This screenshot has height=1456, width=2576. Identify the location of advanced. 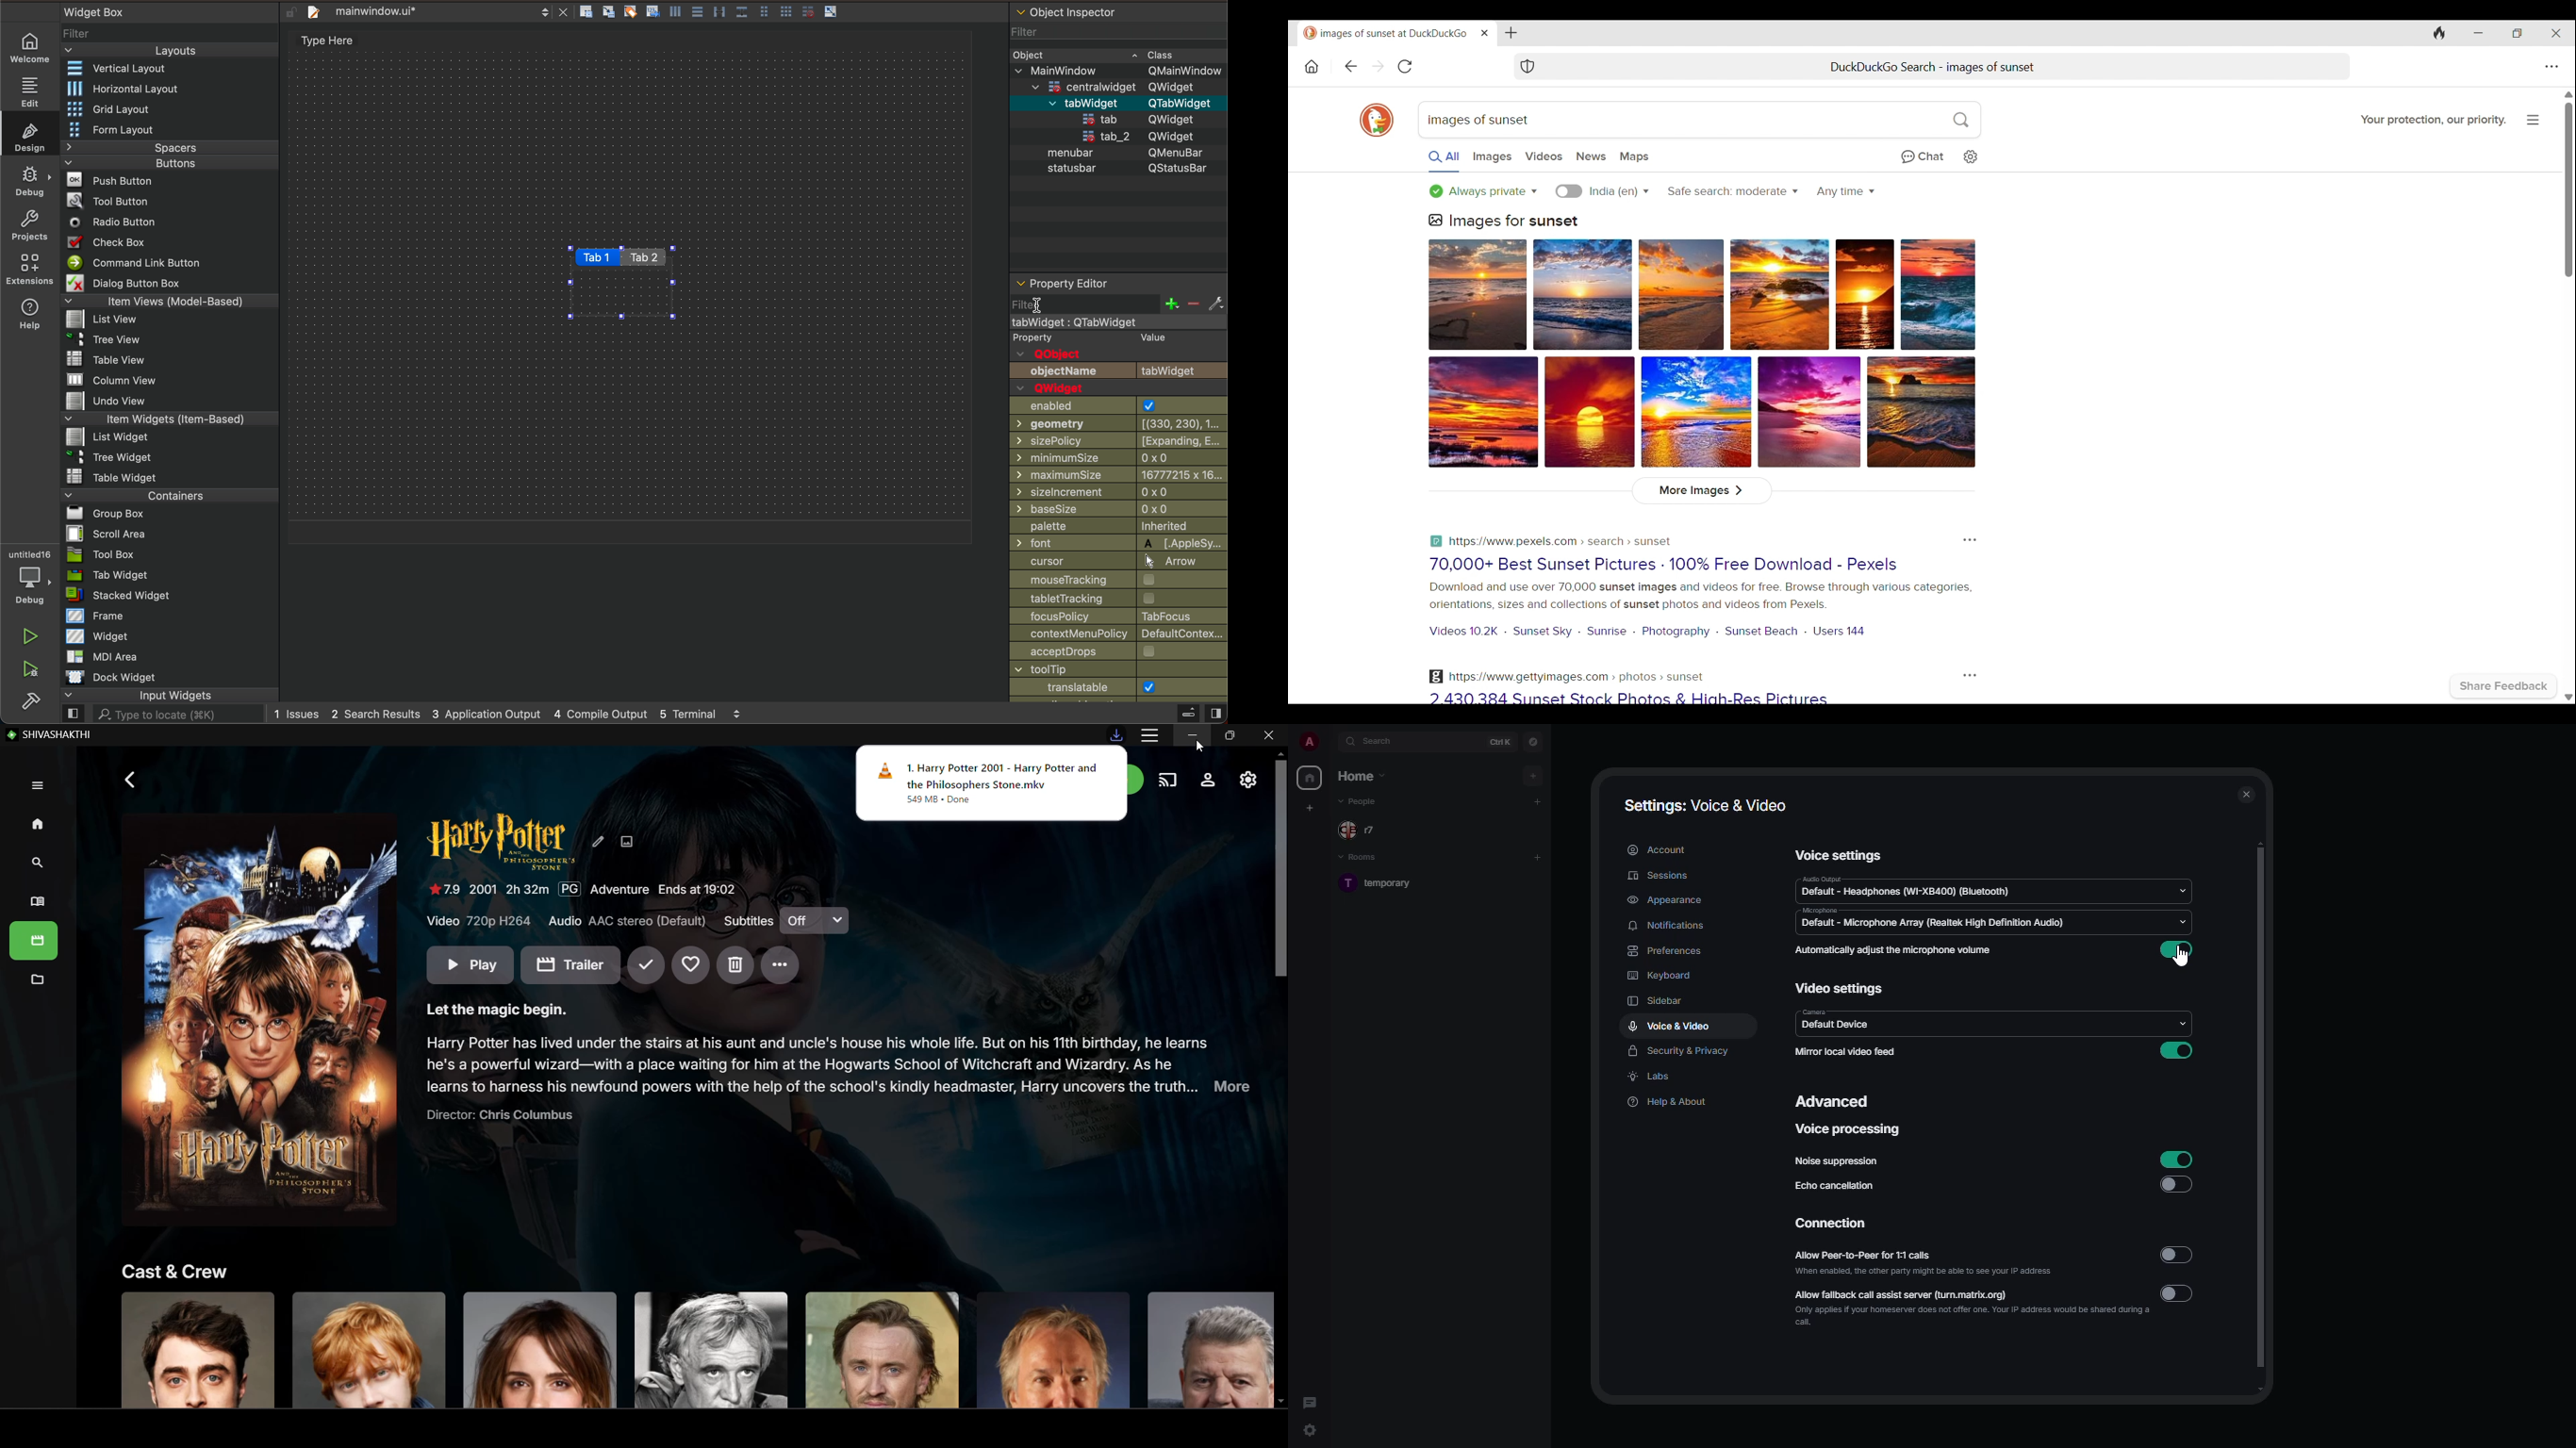
(1834, 1101).